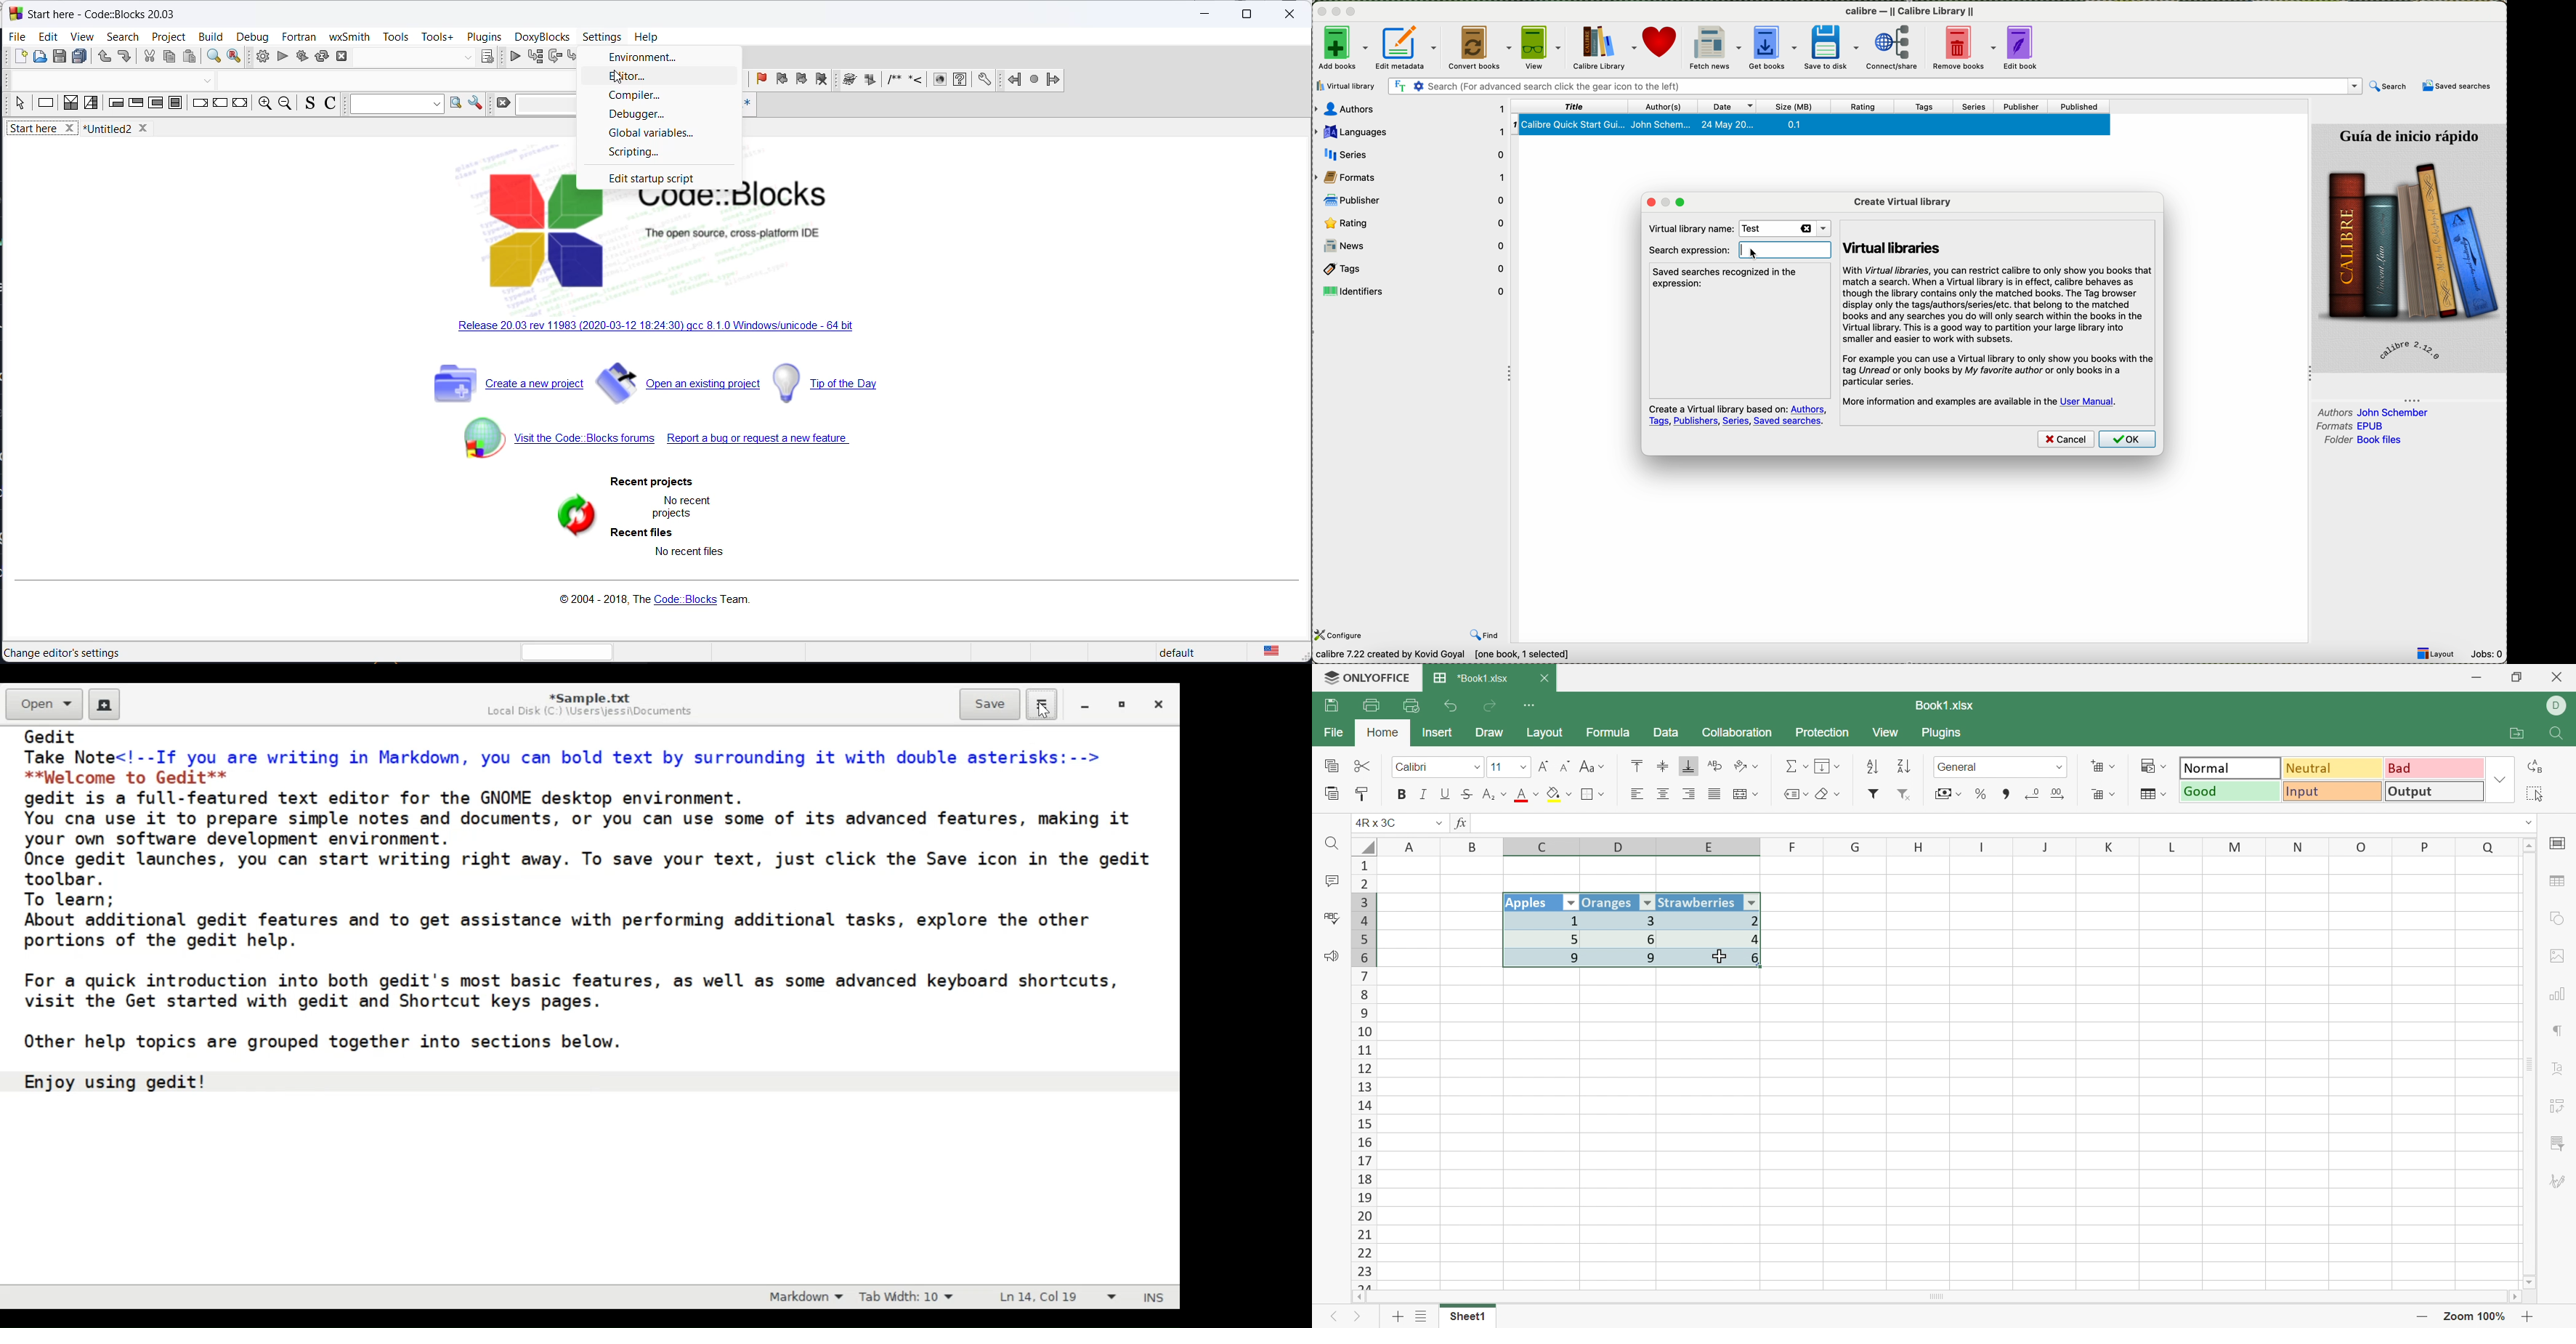 The image size is (2576, 1344). I want to click on Strawberries, so click(1699, 902).